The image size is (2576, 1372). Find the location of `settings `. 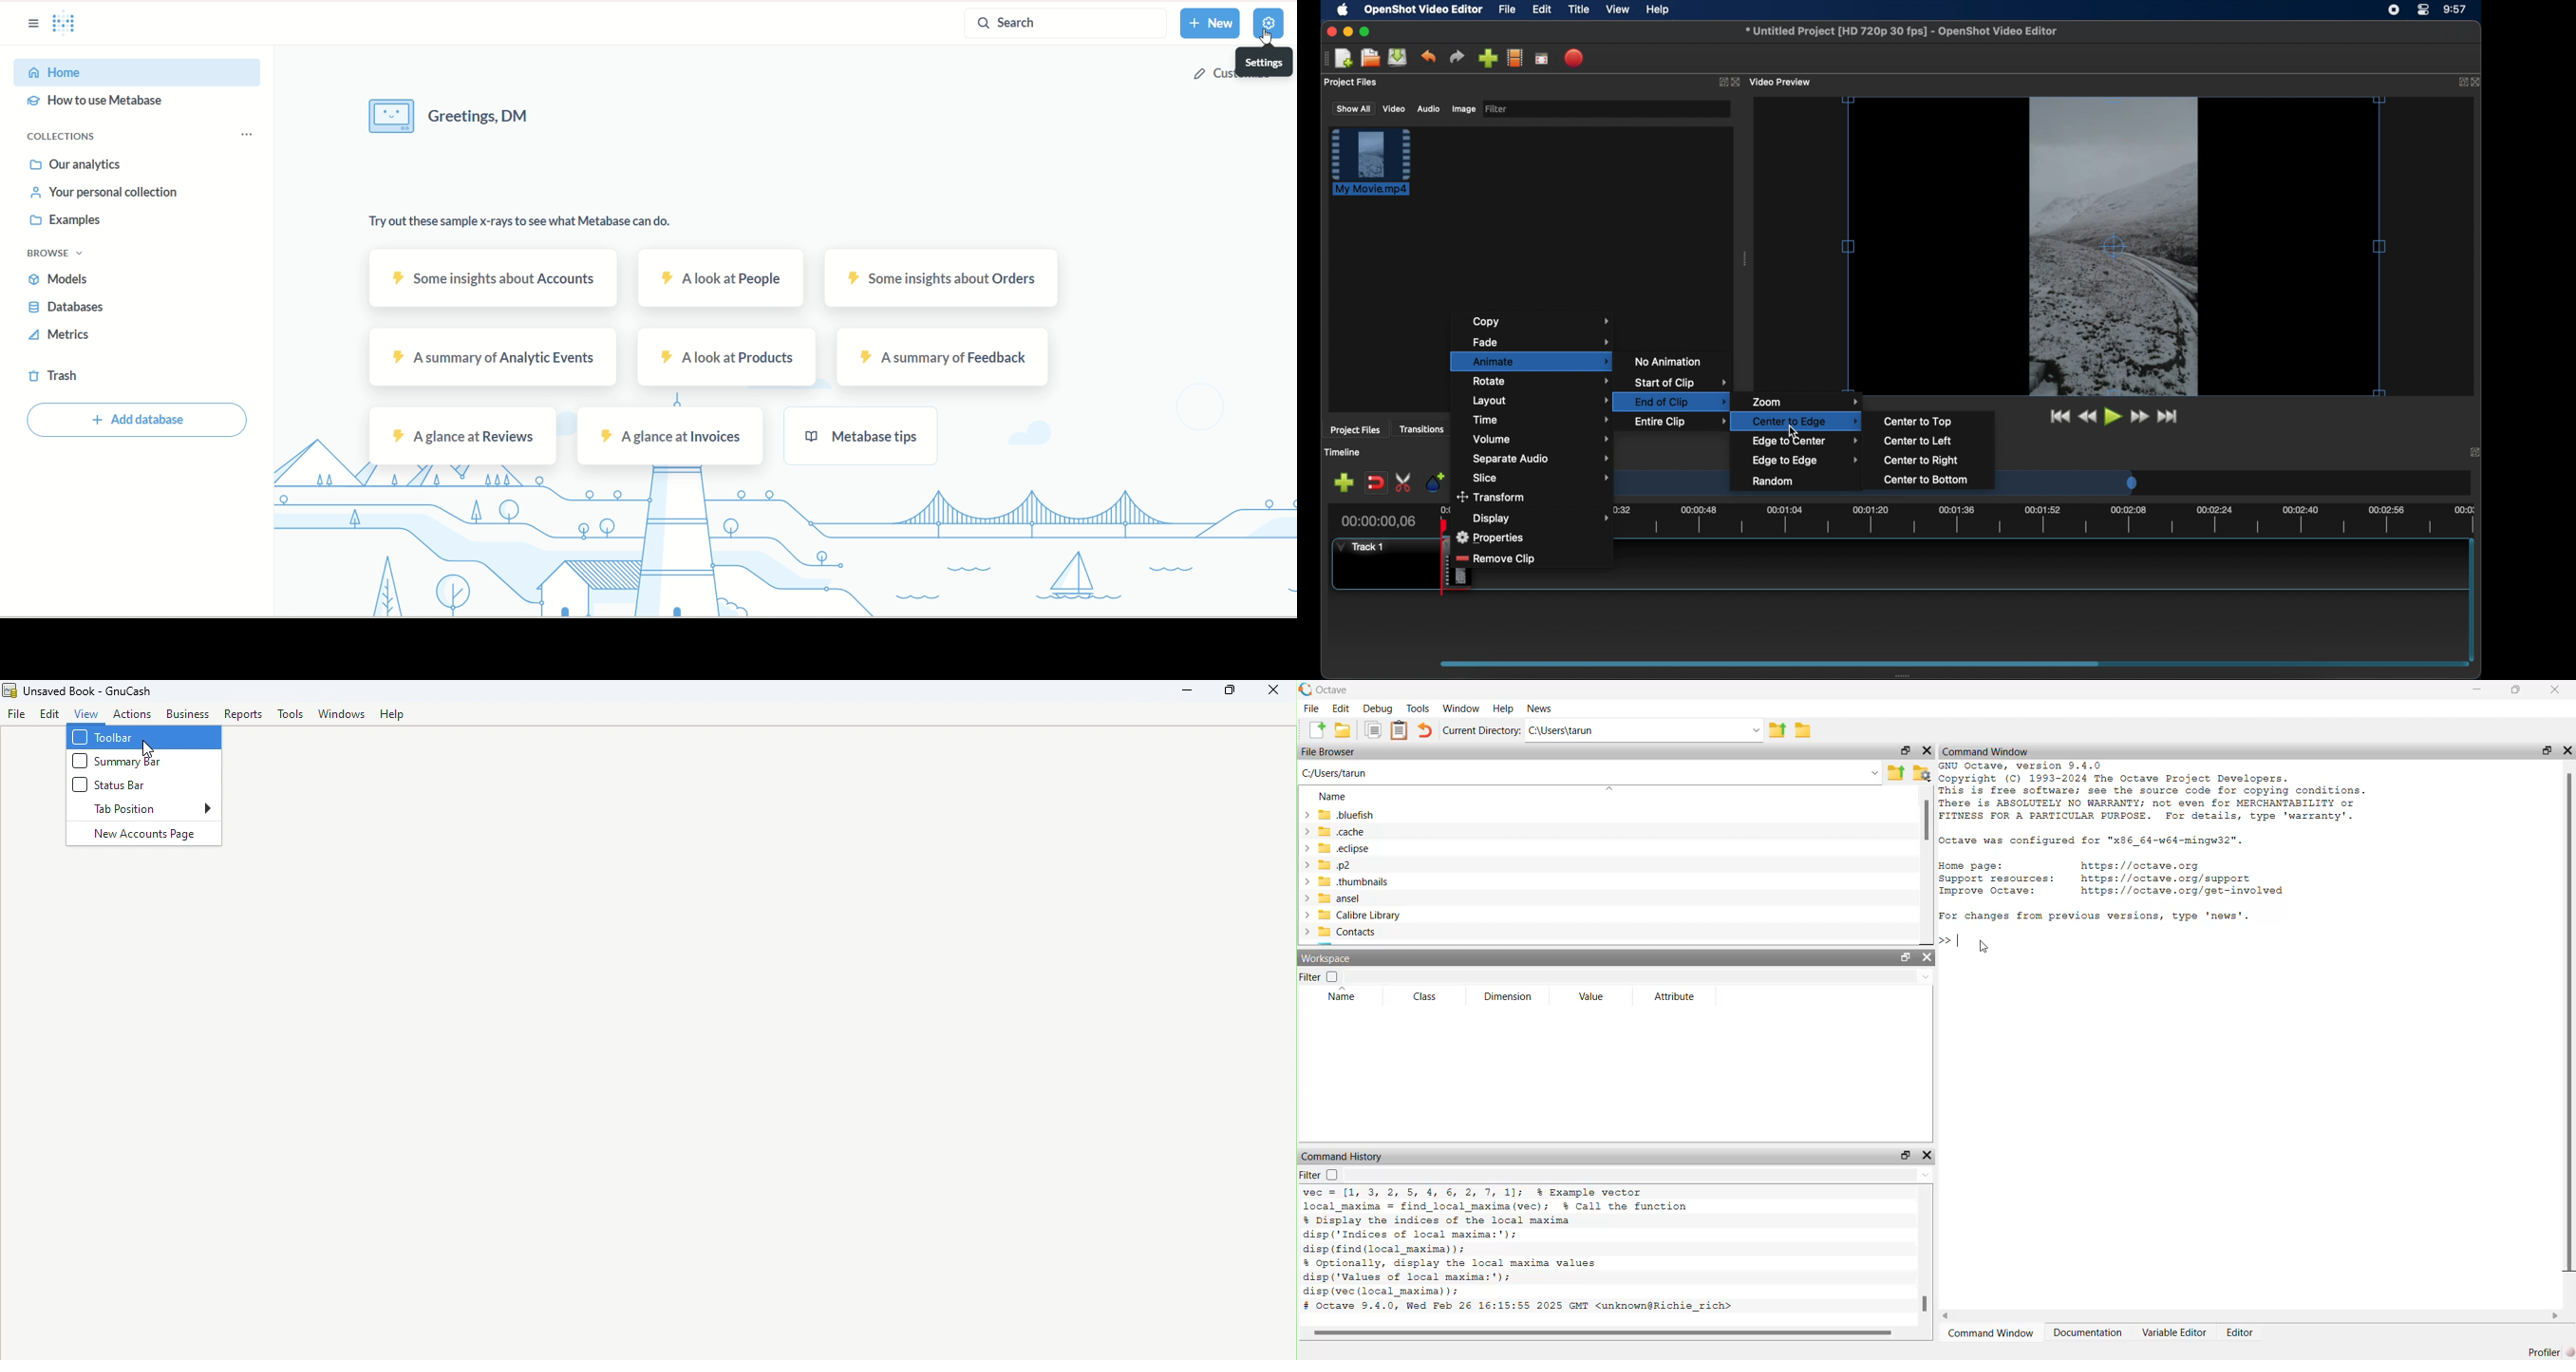

settings  is located at coordinates (1267, 61).